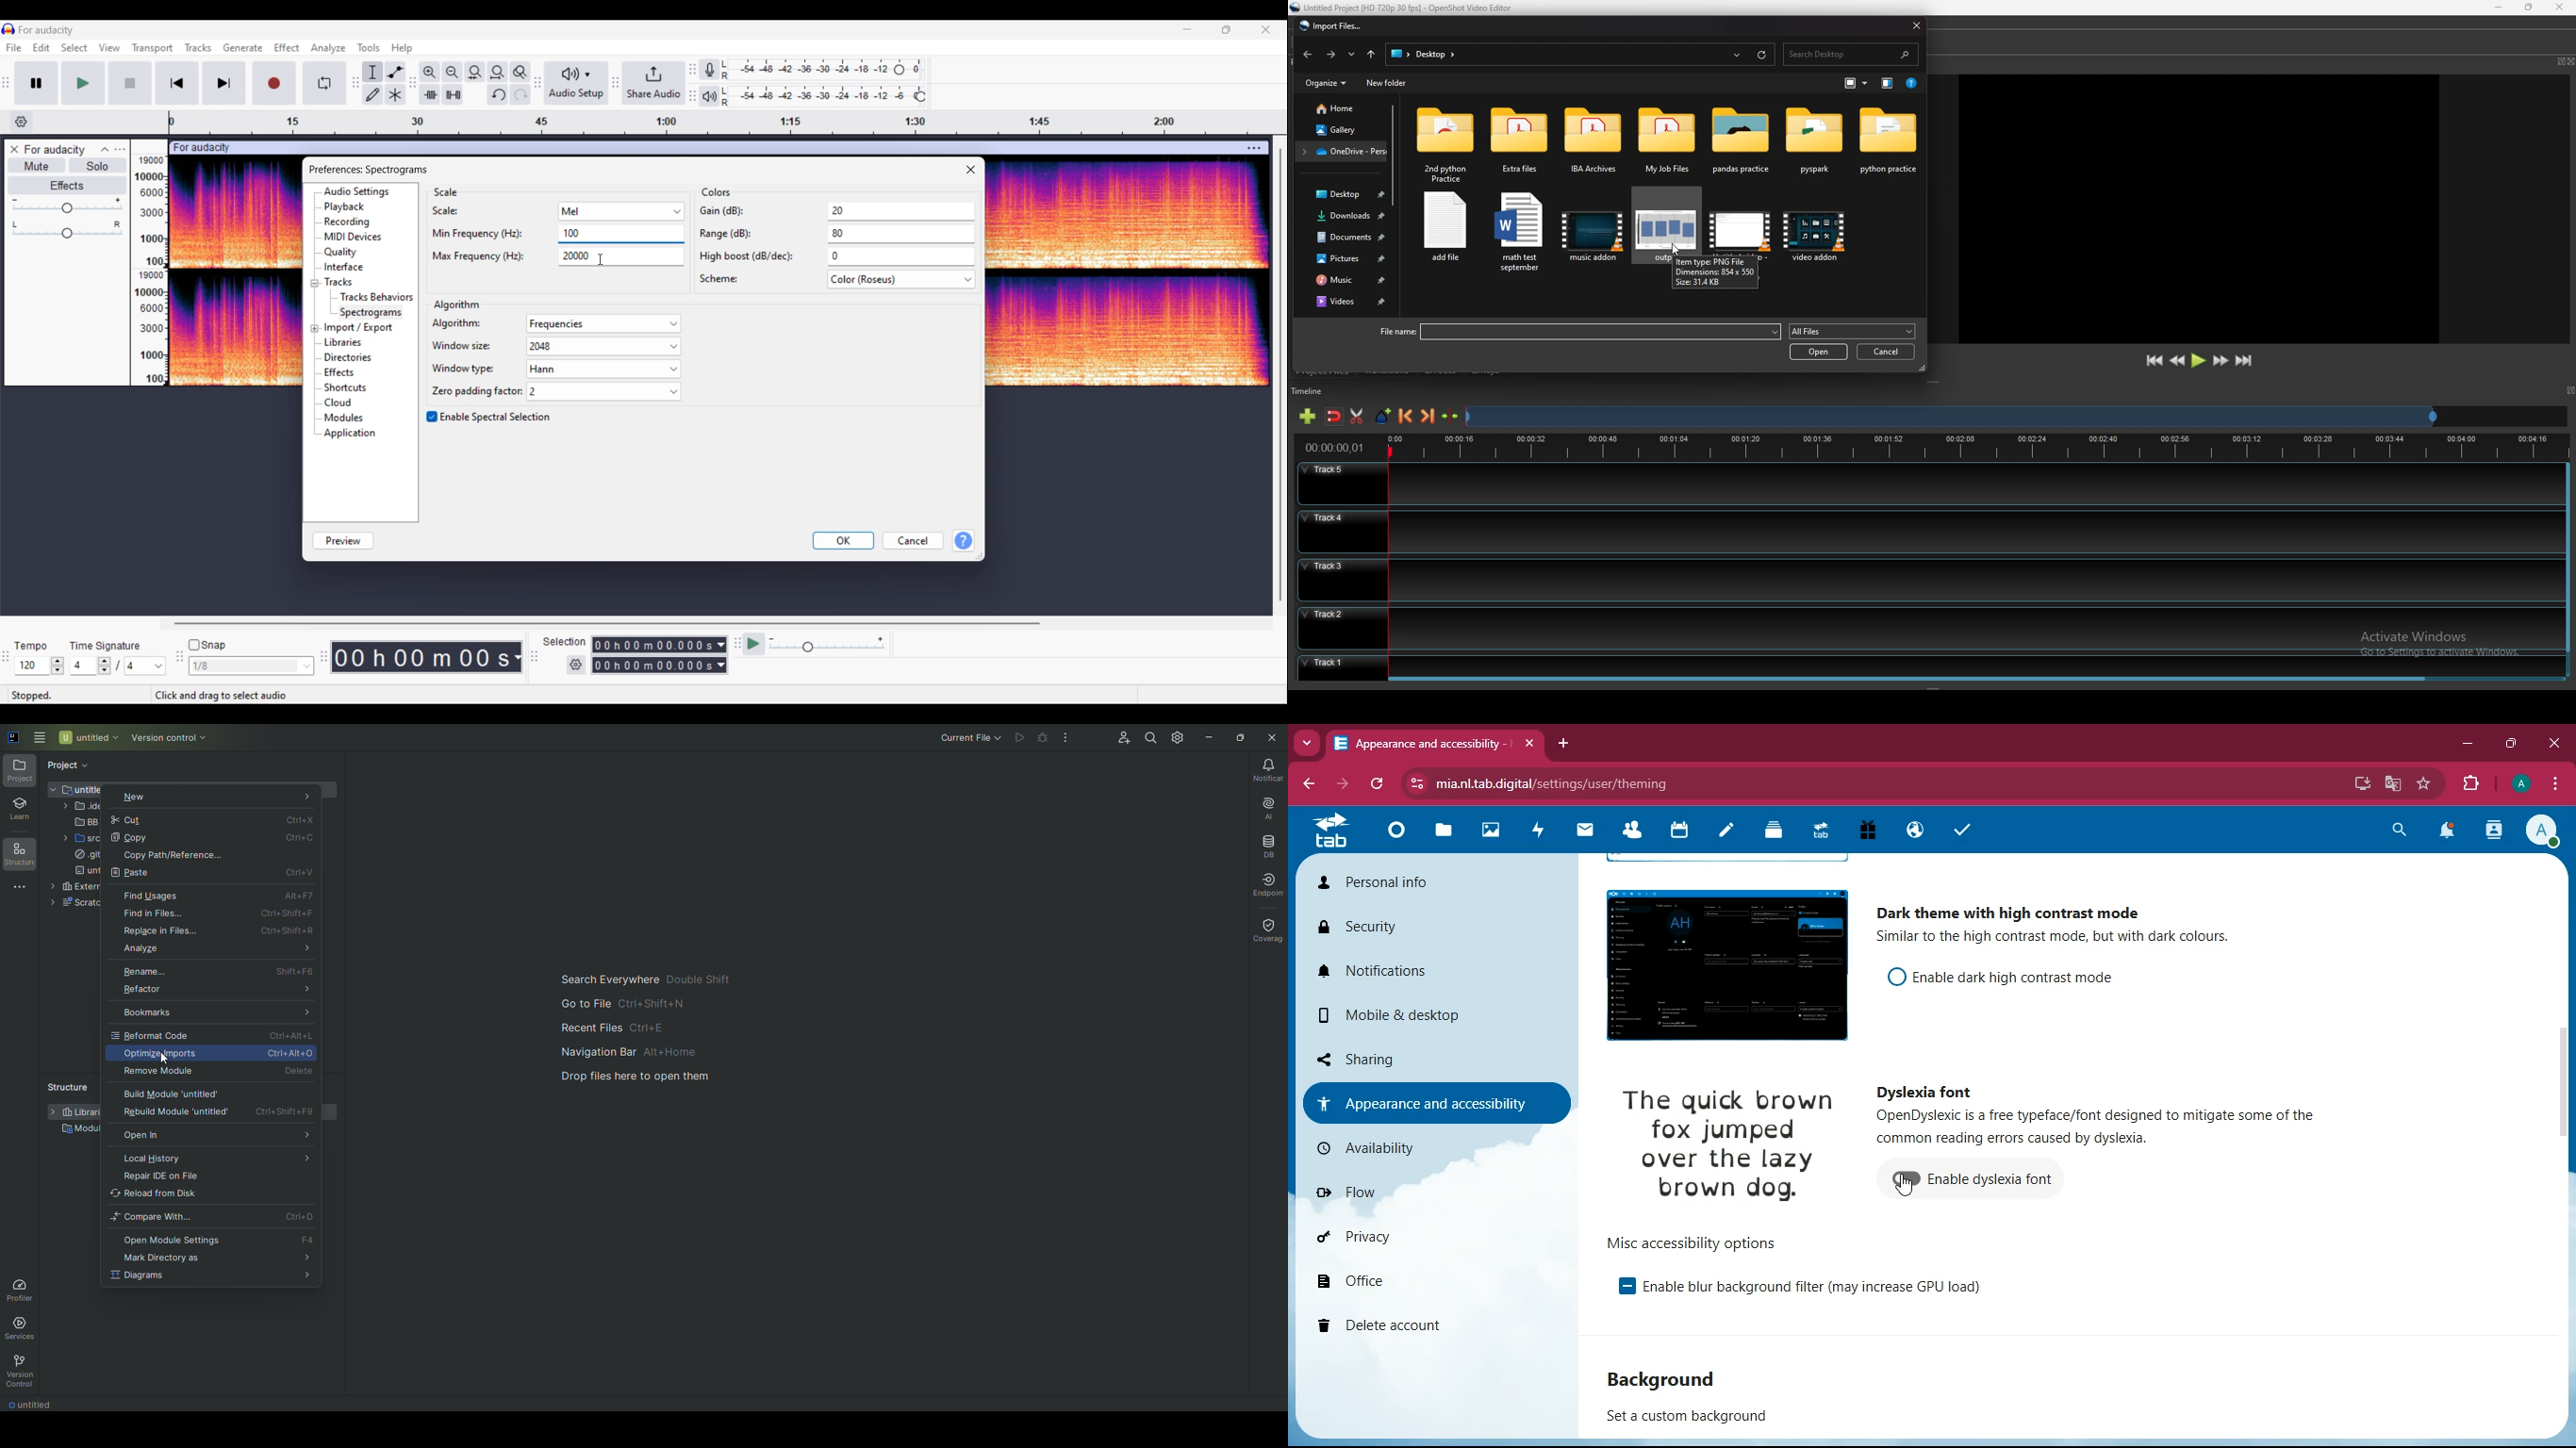 This screenshot has height=1456, width=2576. What do you see at coordinates (1345, 280) in the screenshot?
I see `music` at bounding box center [1345, 280].